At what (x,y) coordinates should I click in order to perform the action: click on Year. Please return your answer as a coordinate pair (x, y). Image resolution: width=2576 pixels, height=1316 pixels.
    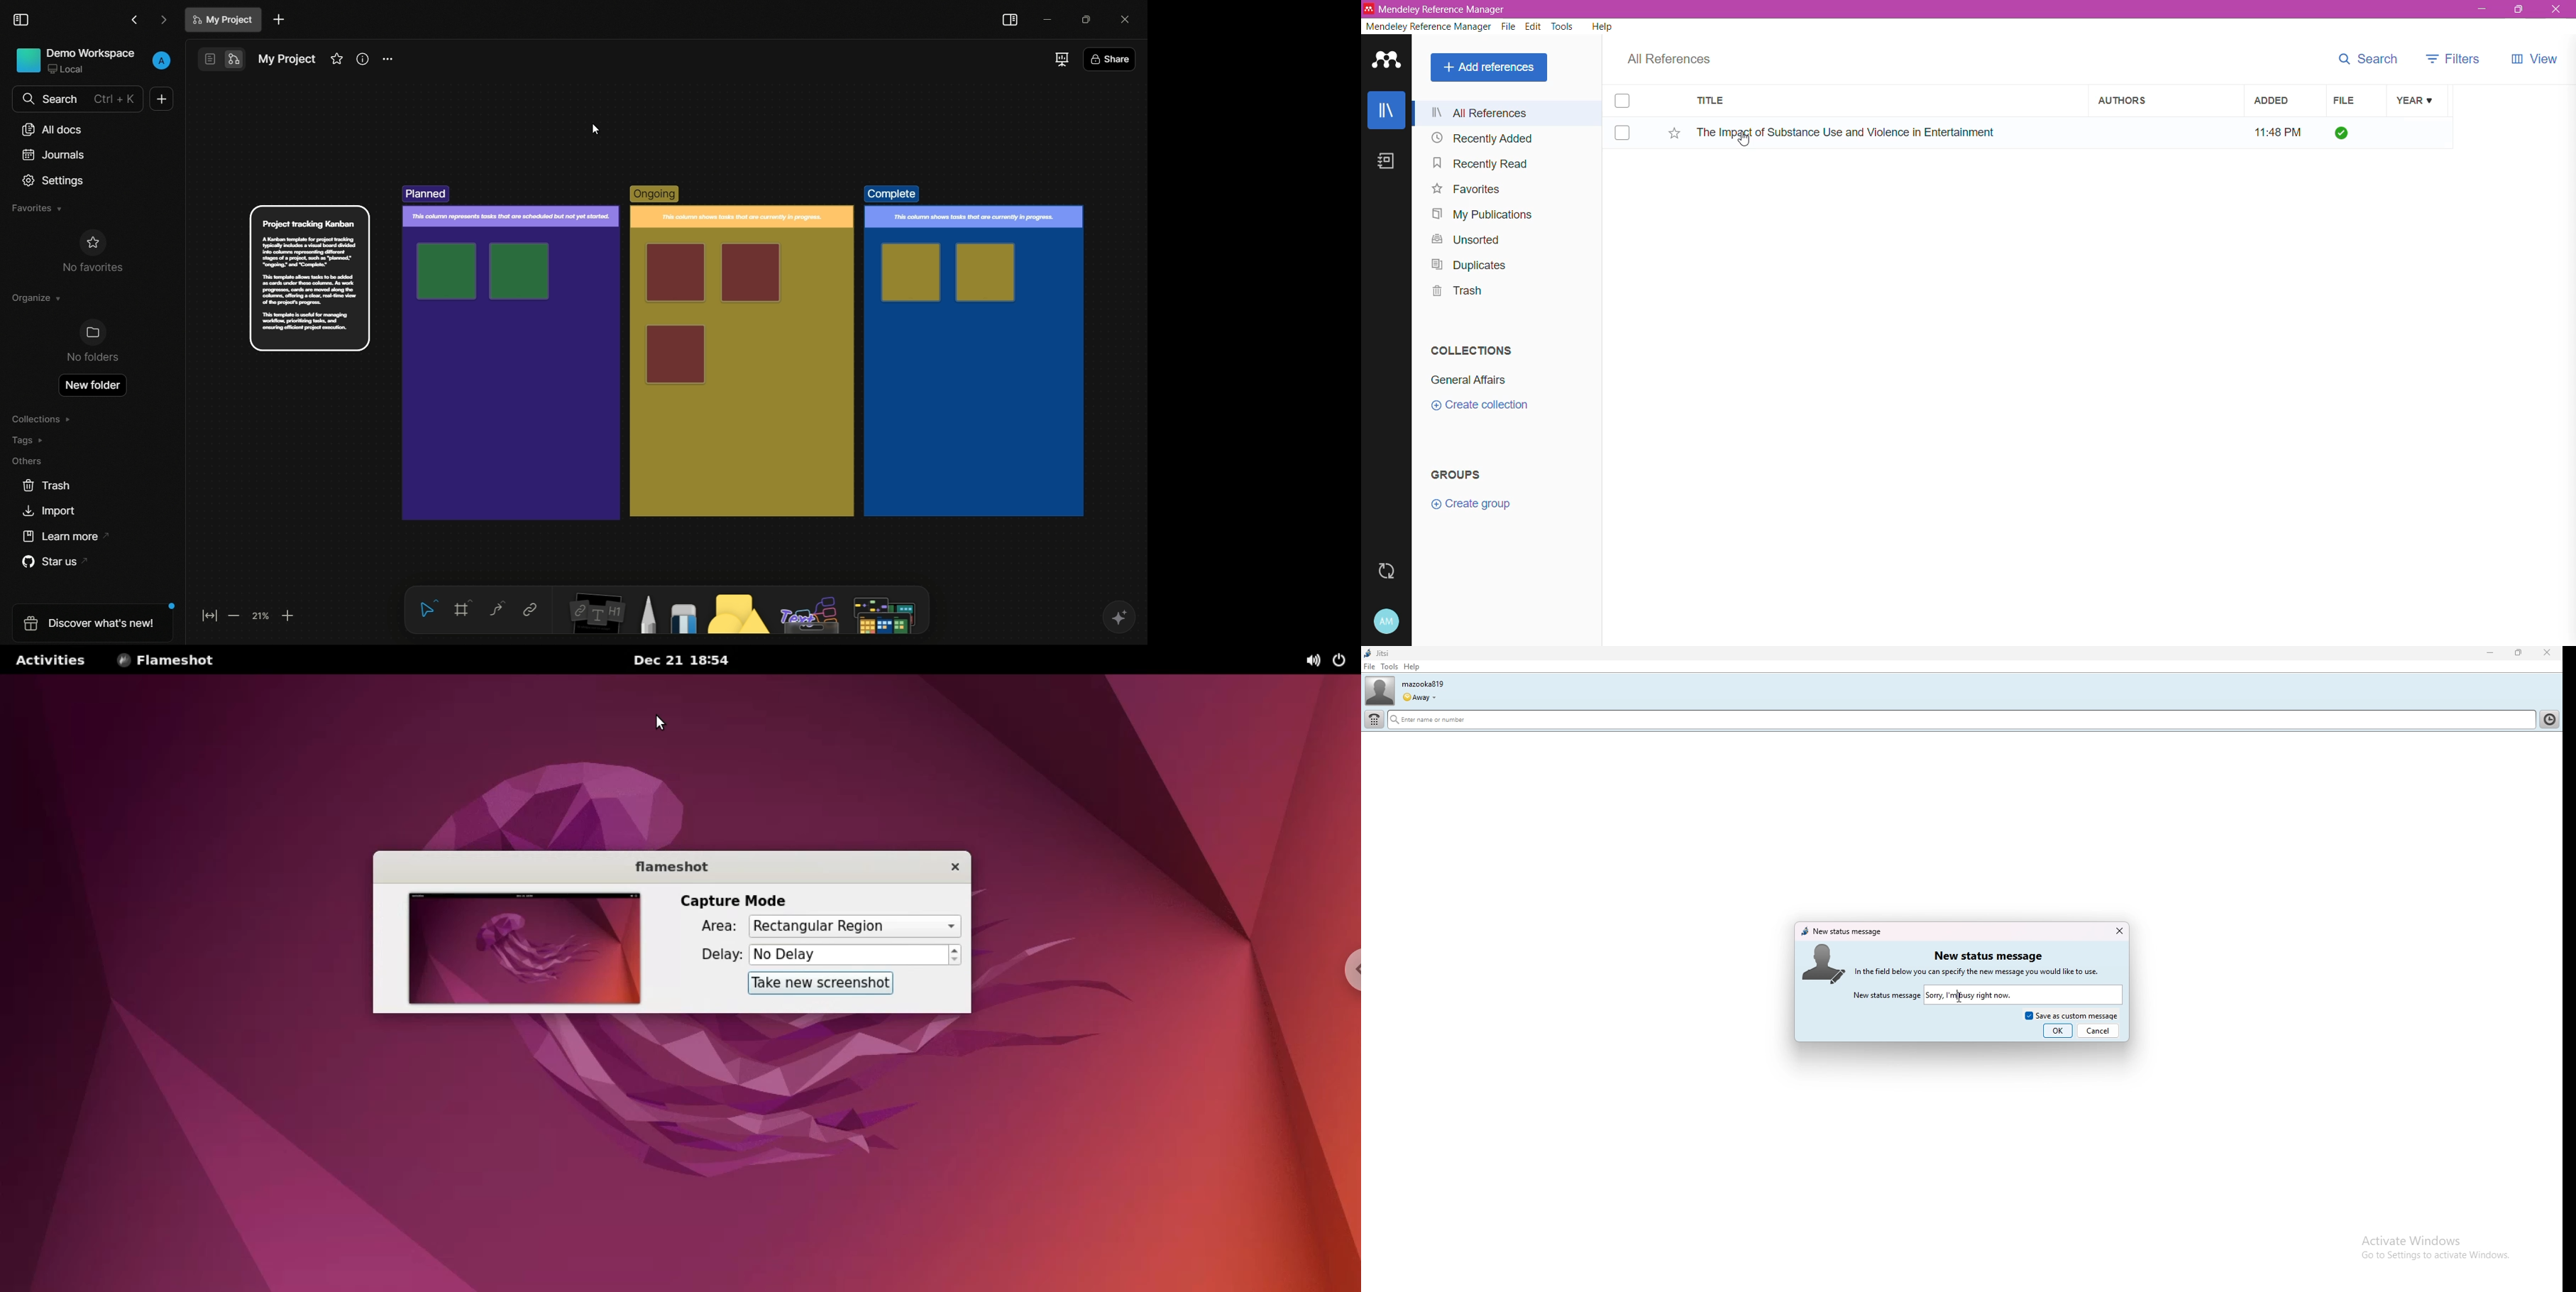
    Looking at the image, I should click on (2417, 101).